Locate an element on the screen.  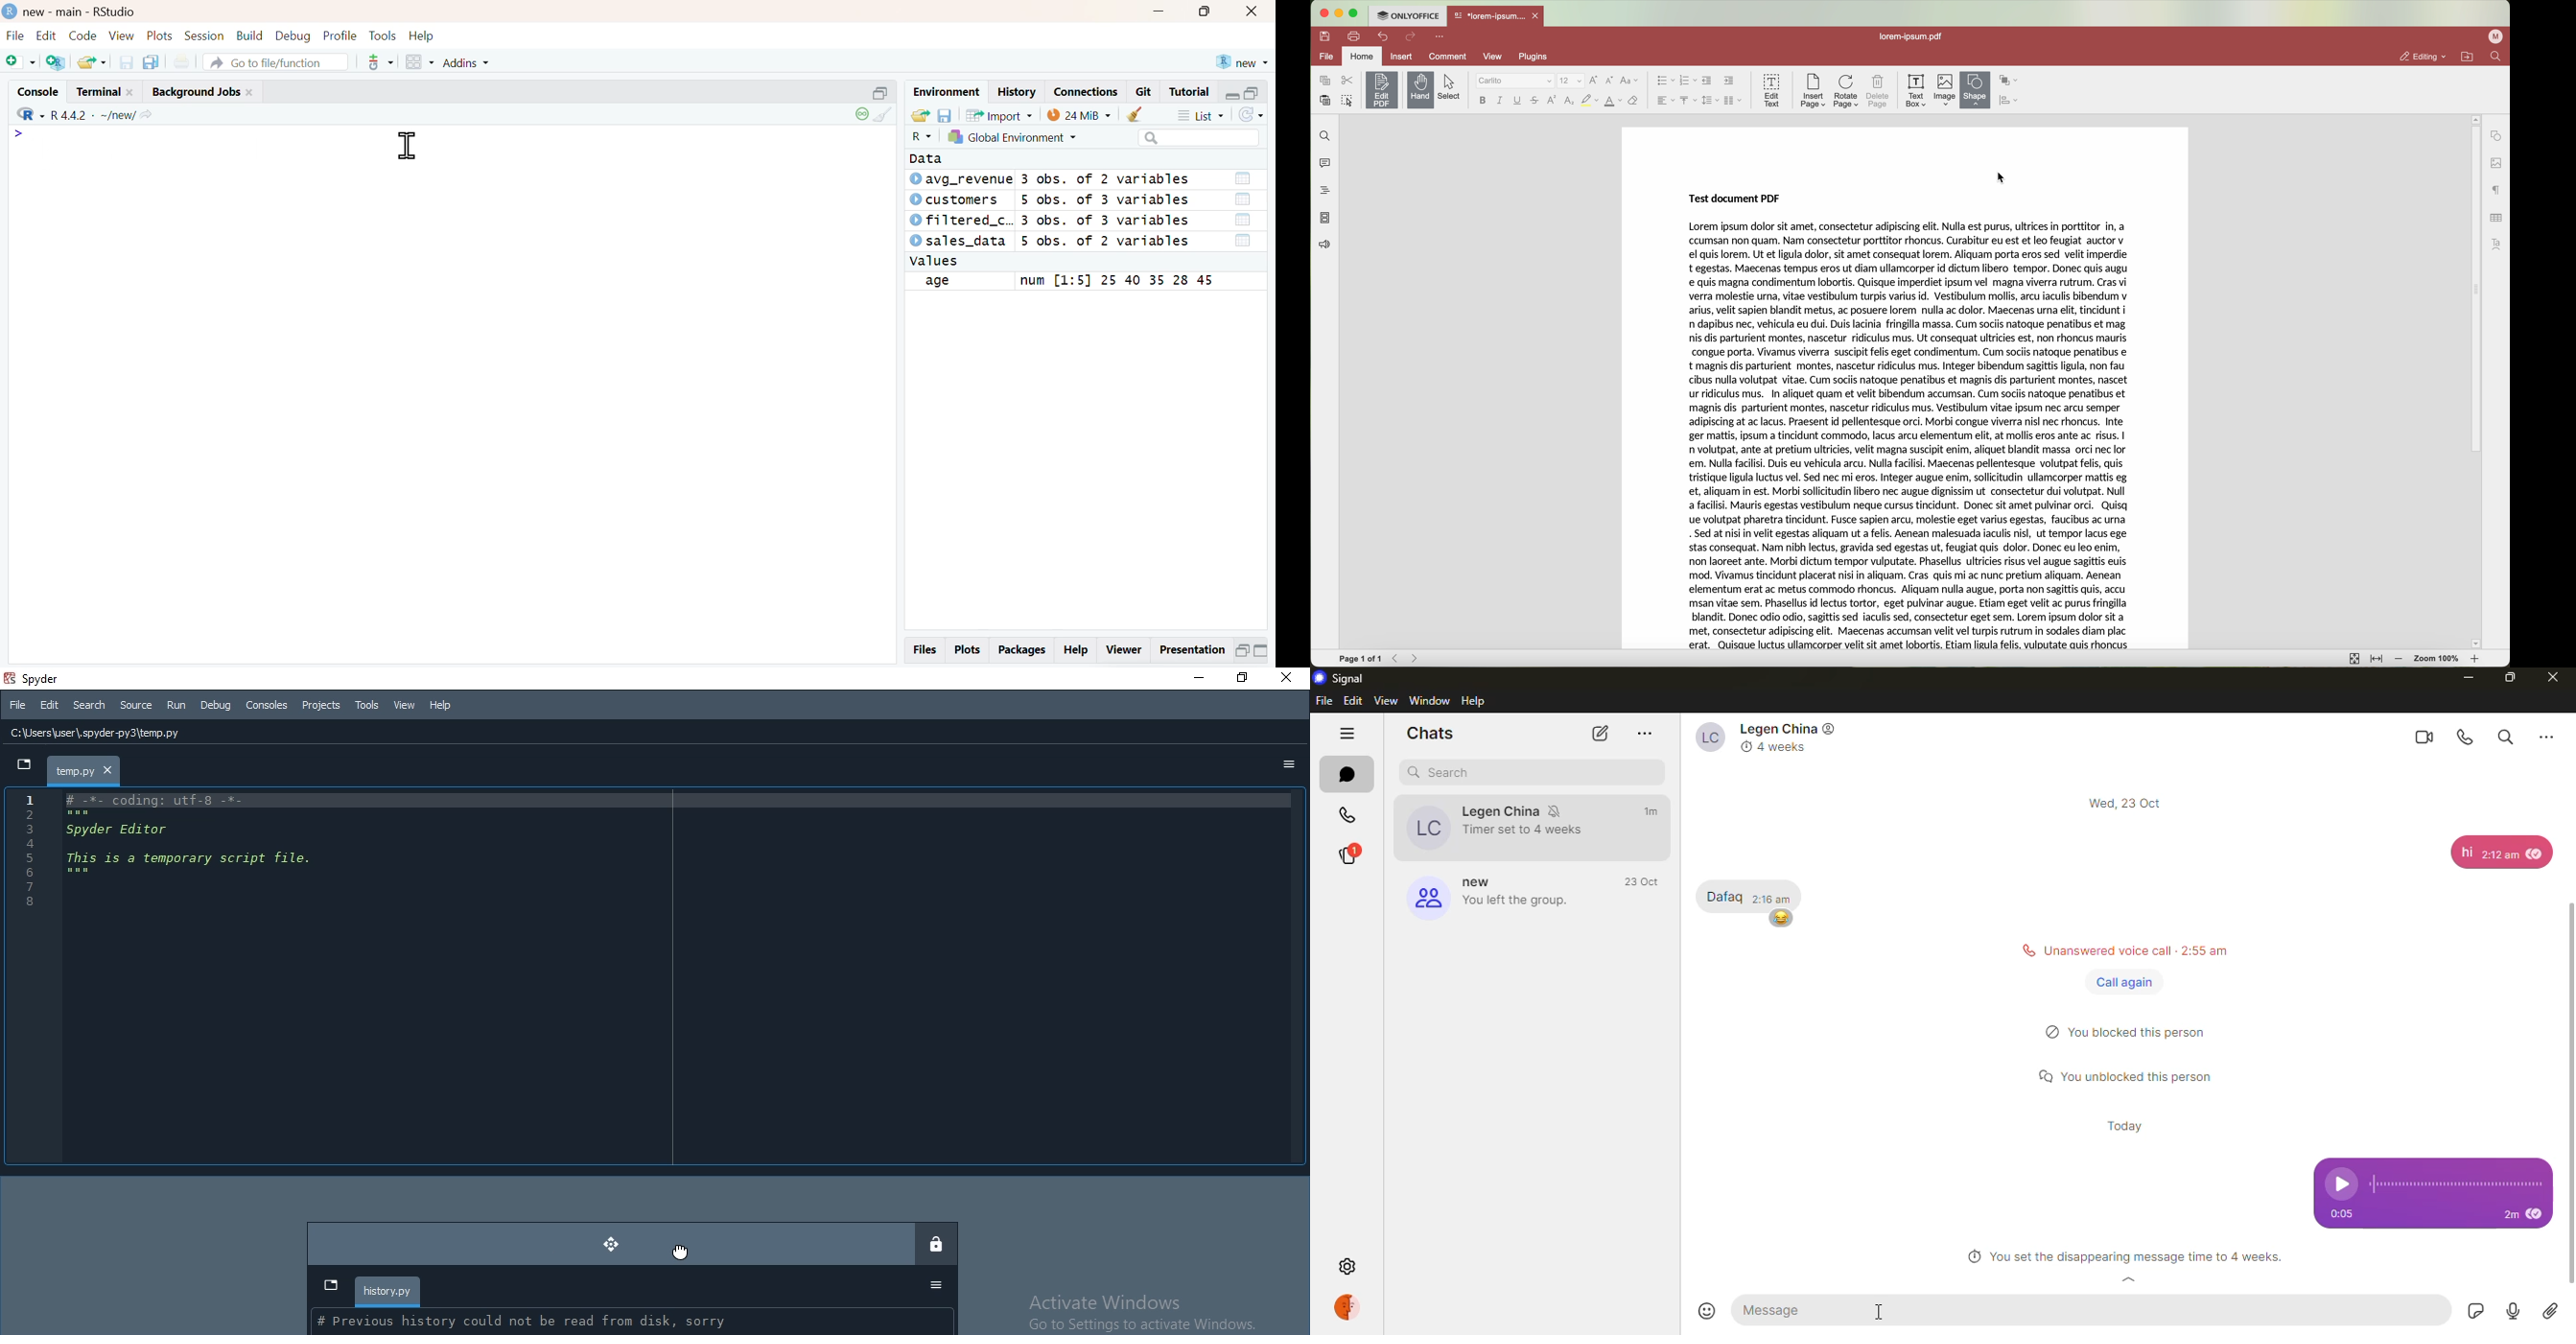
color font is located at coordinates (1613, 101).